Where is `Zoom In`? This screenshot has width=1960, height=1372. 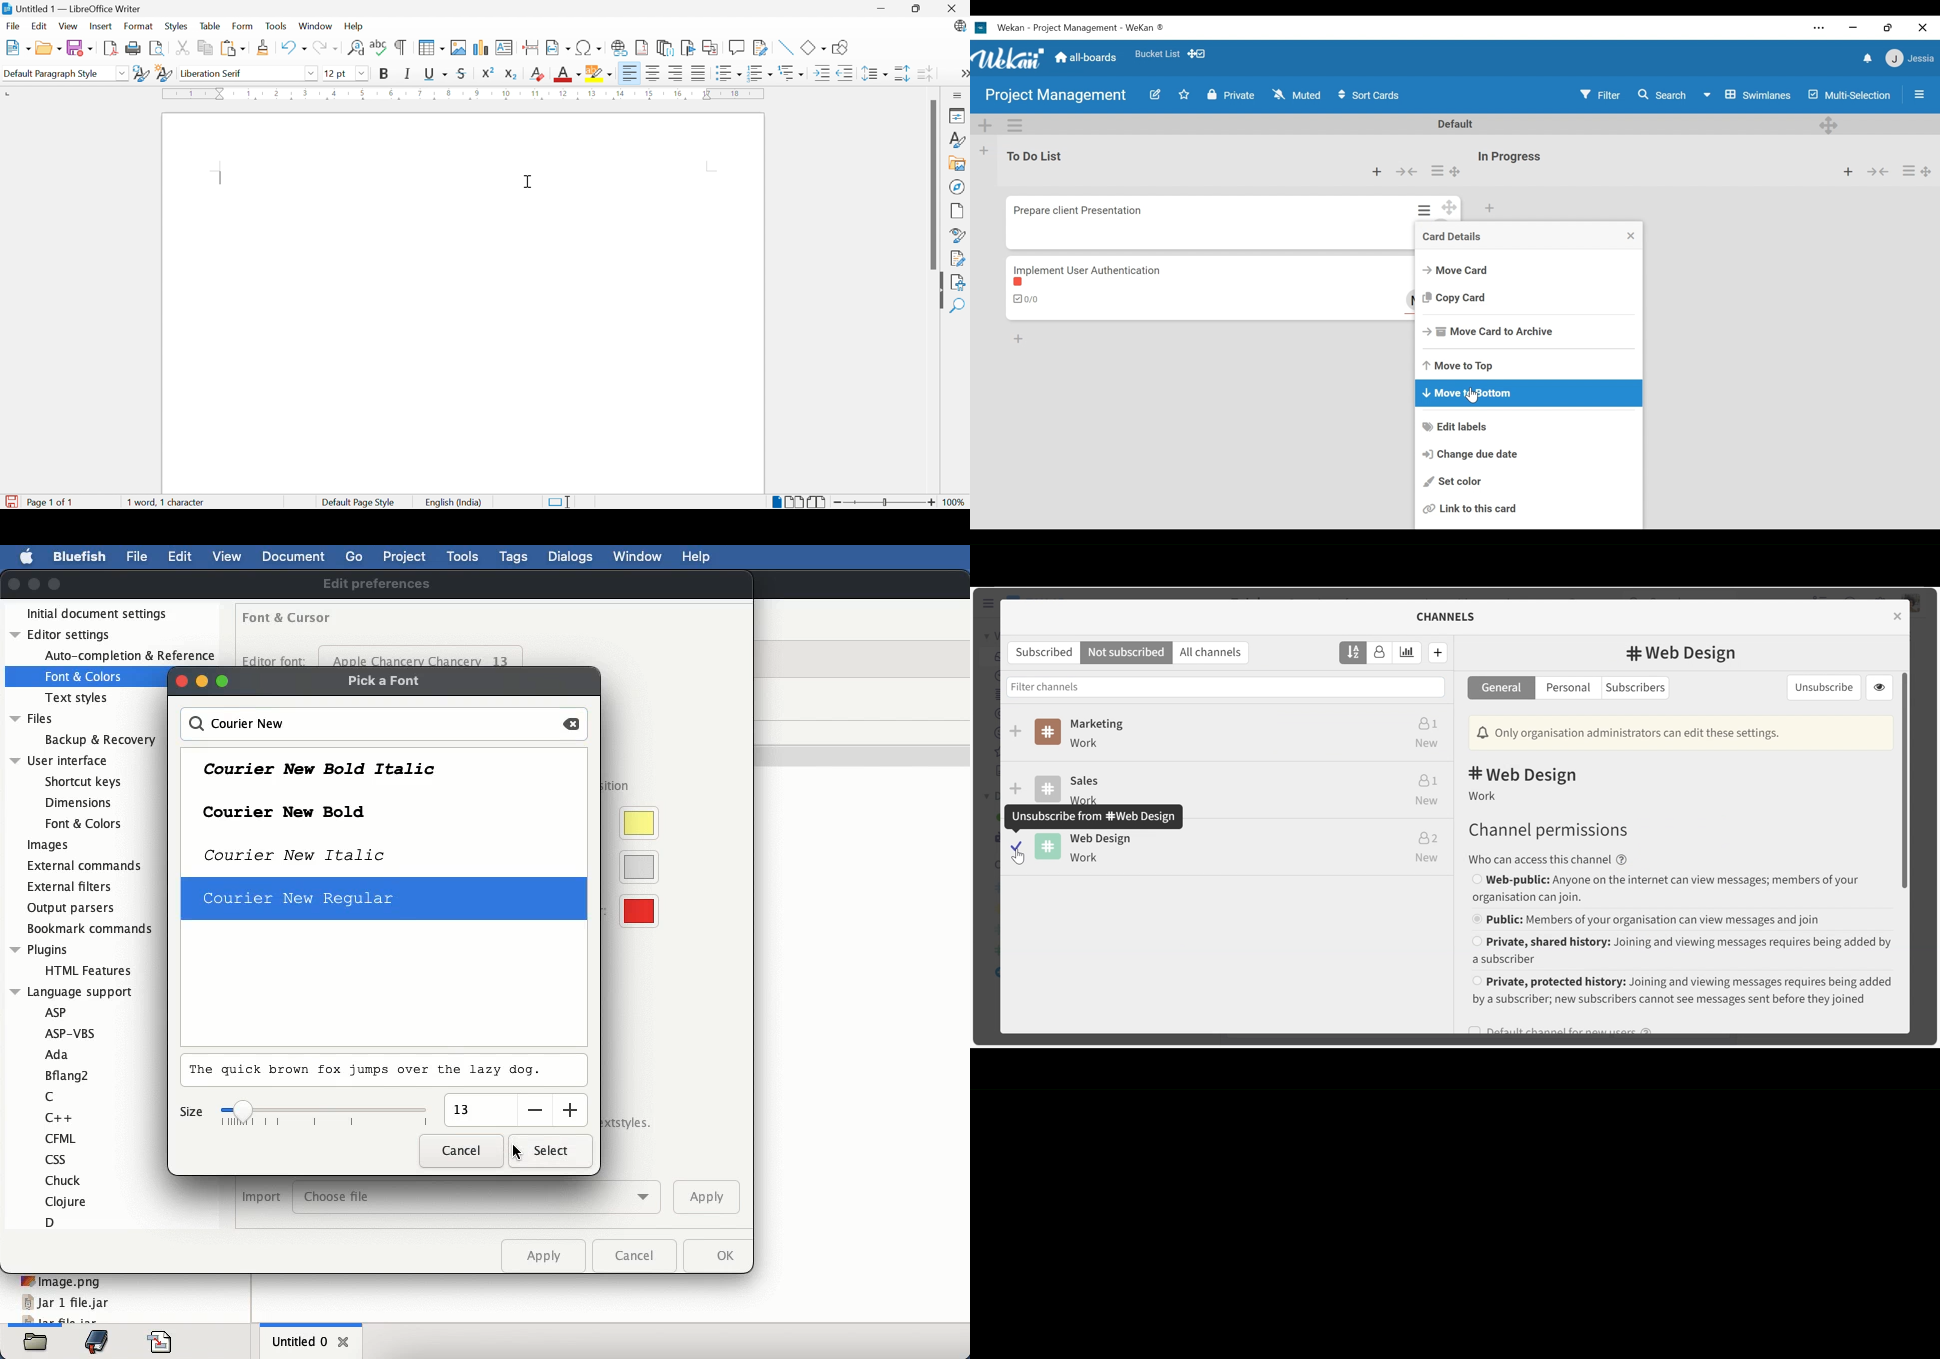
Zoom In is located at coordinates (932, 502).